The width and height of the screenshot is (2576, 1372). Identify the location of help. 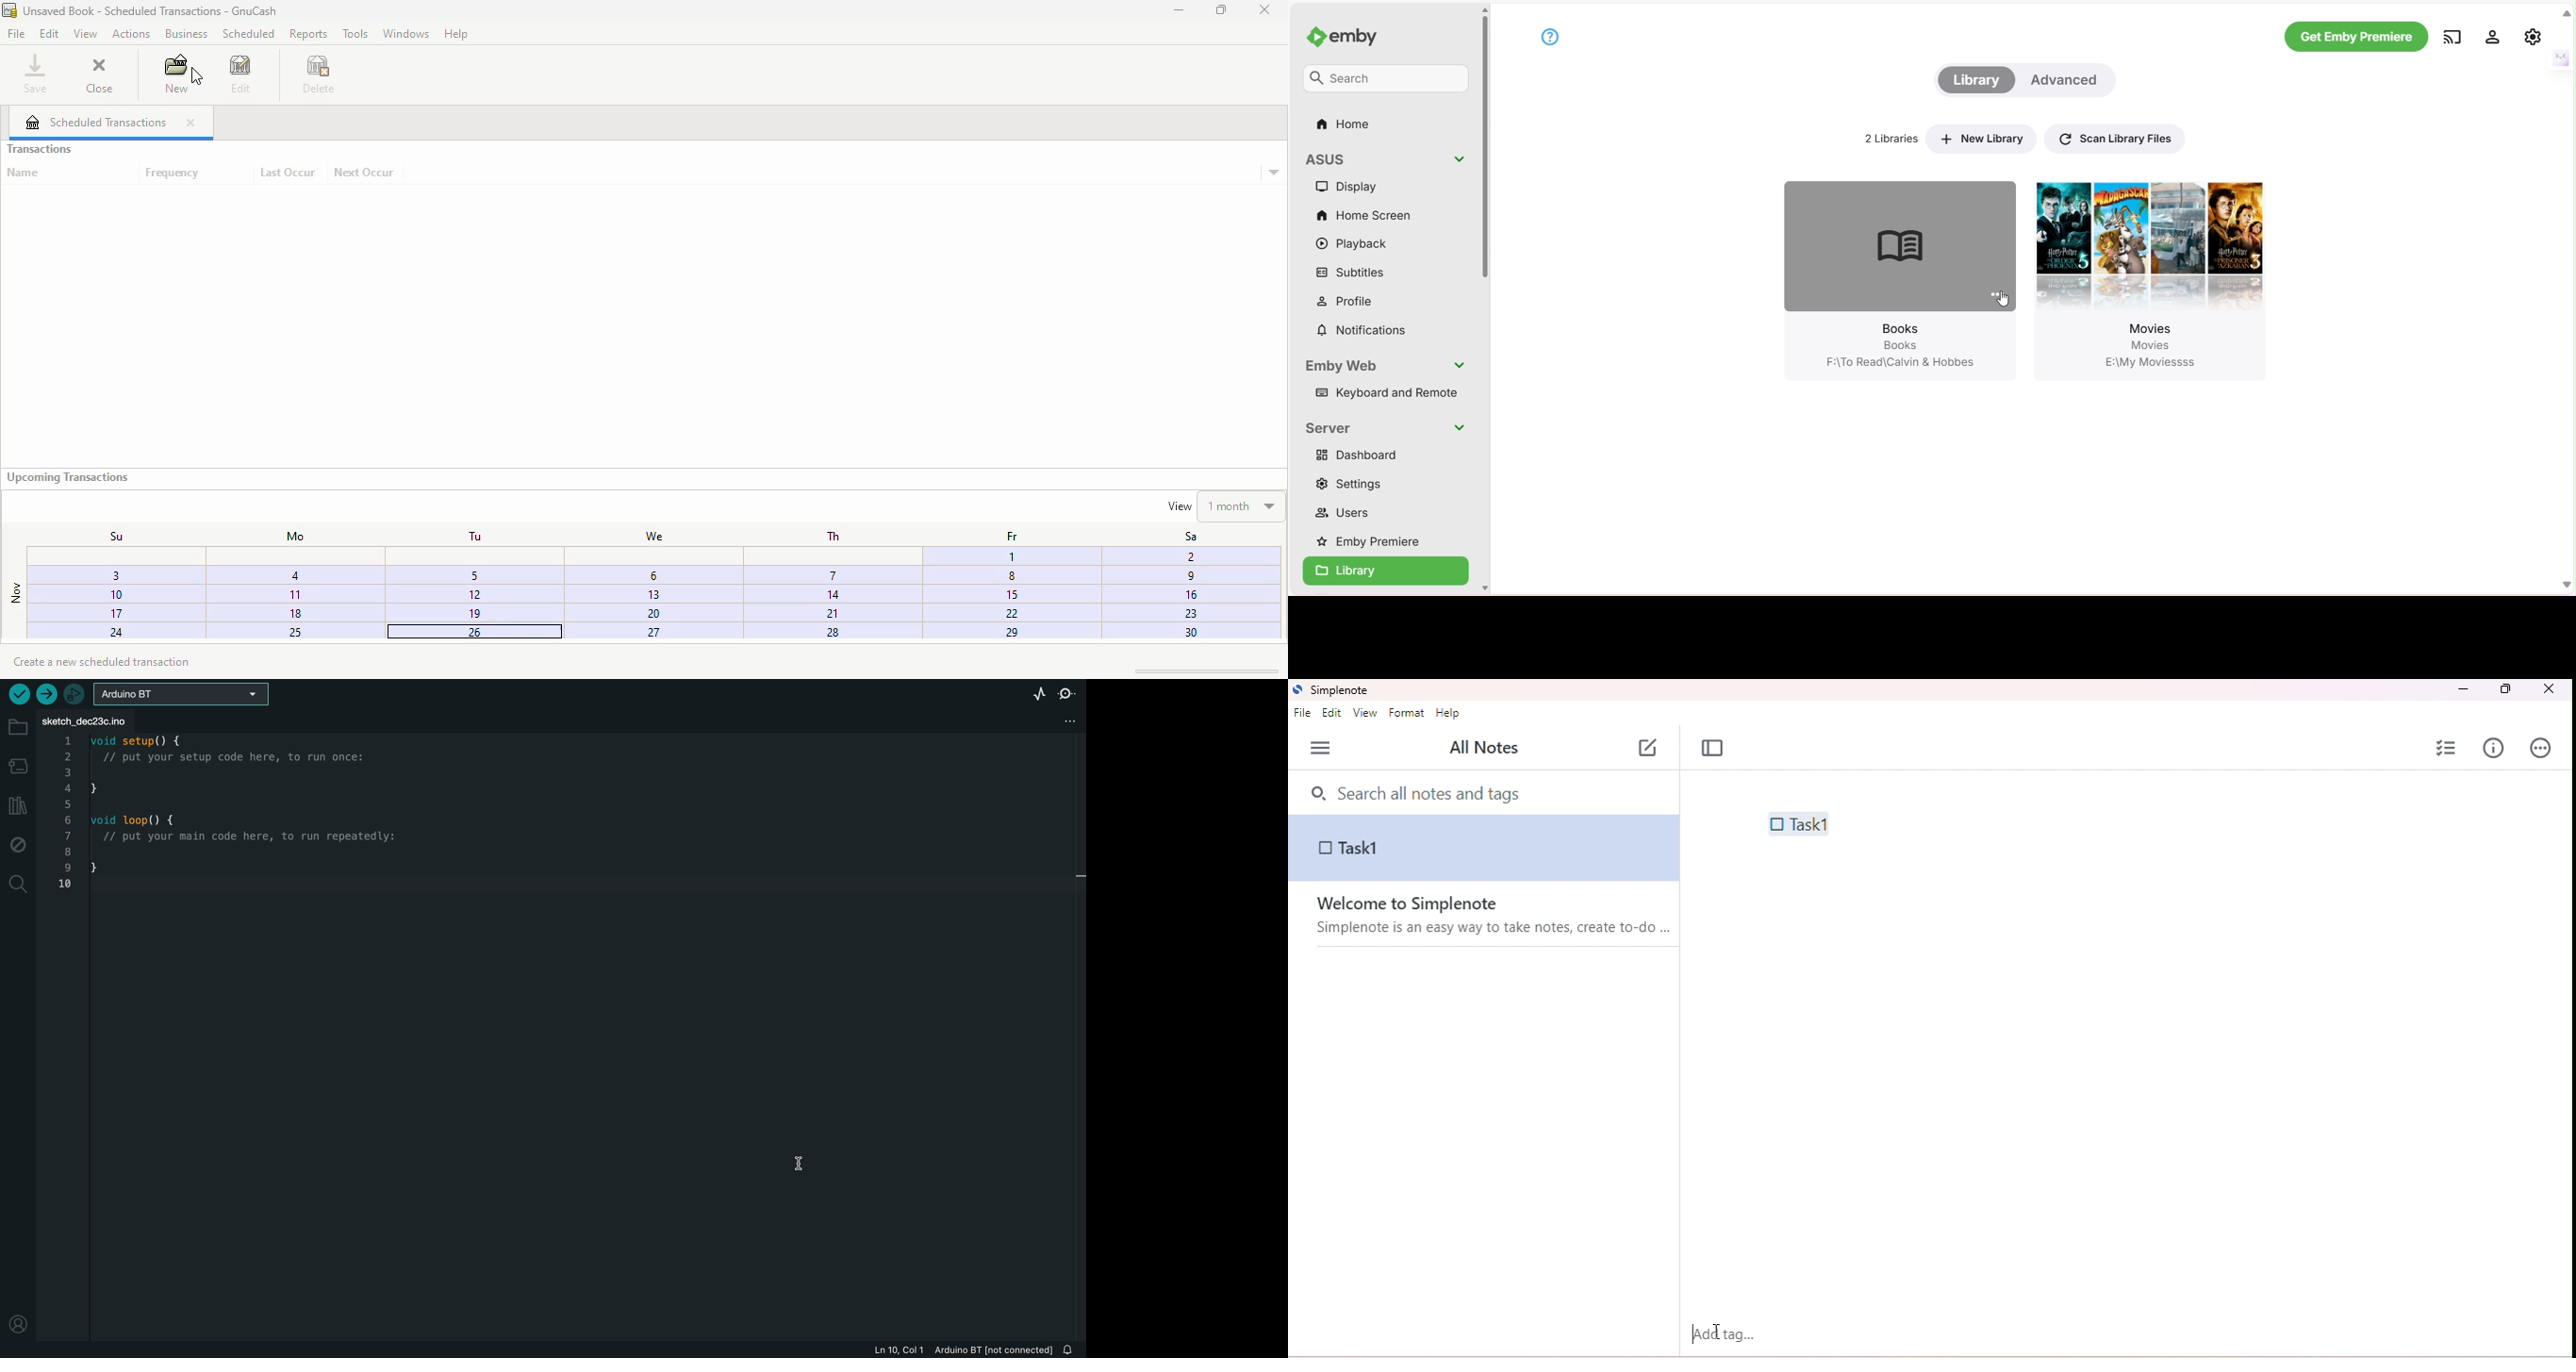
(455, 33).